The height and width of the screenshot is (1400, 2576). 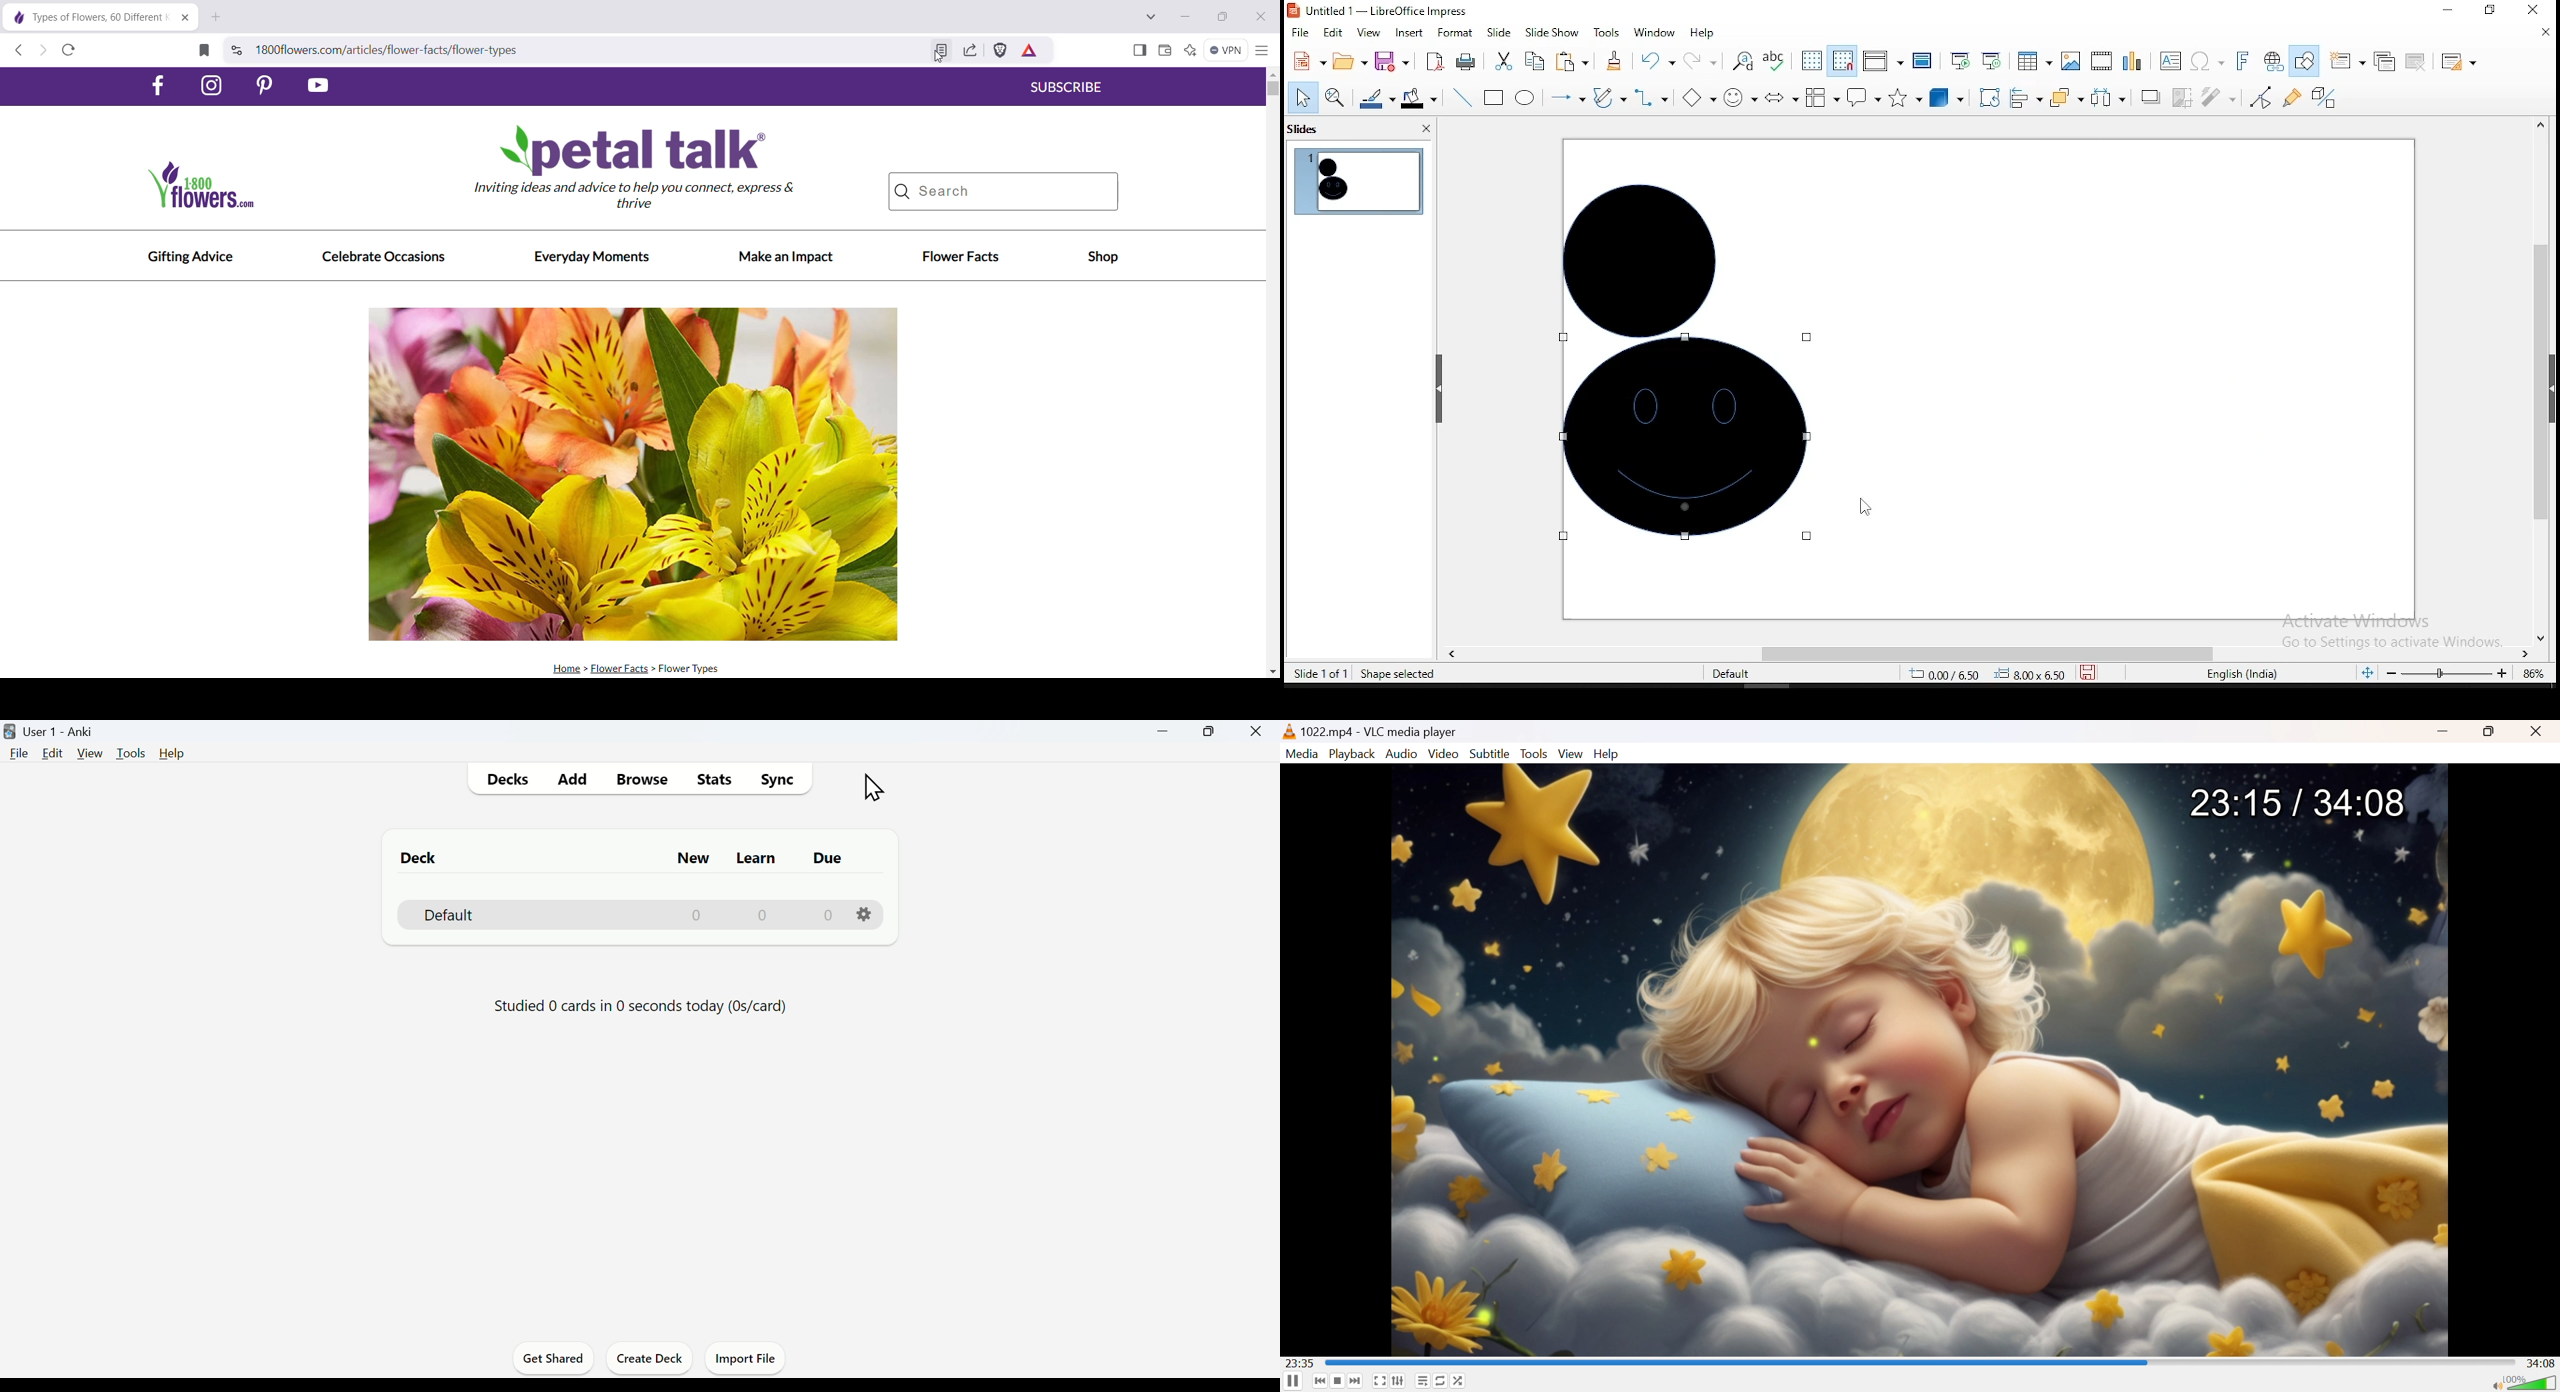 I want to click on flowchart, so click(x=1822, y=100).